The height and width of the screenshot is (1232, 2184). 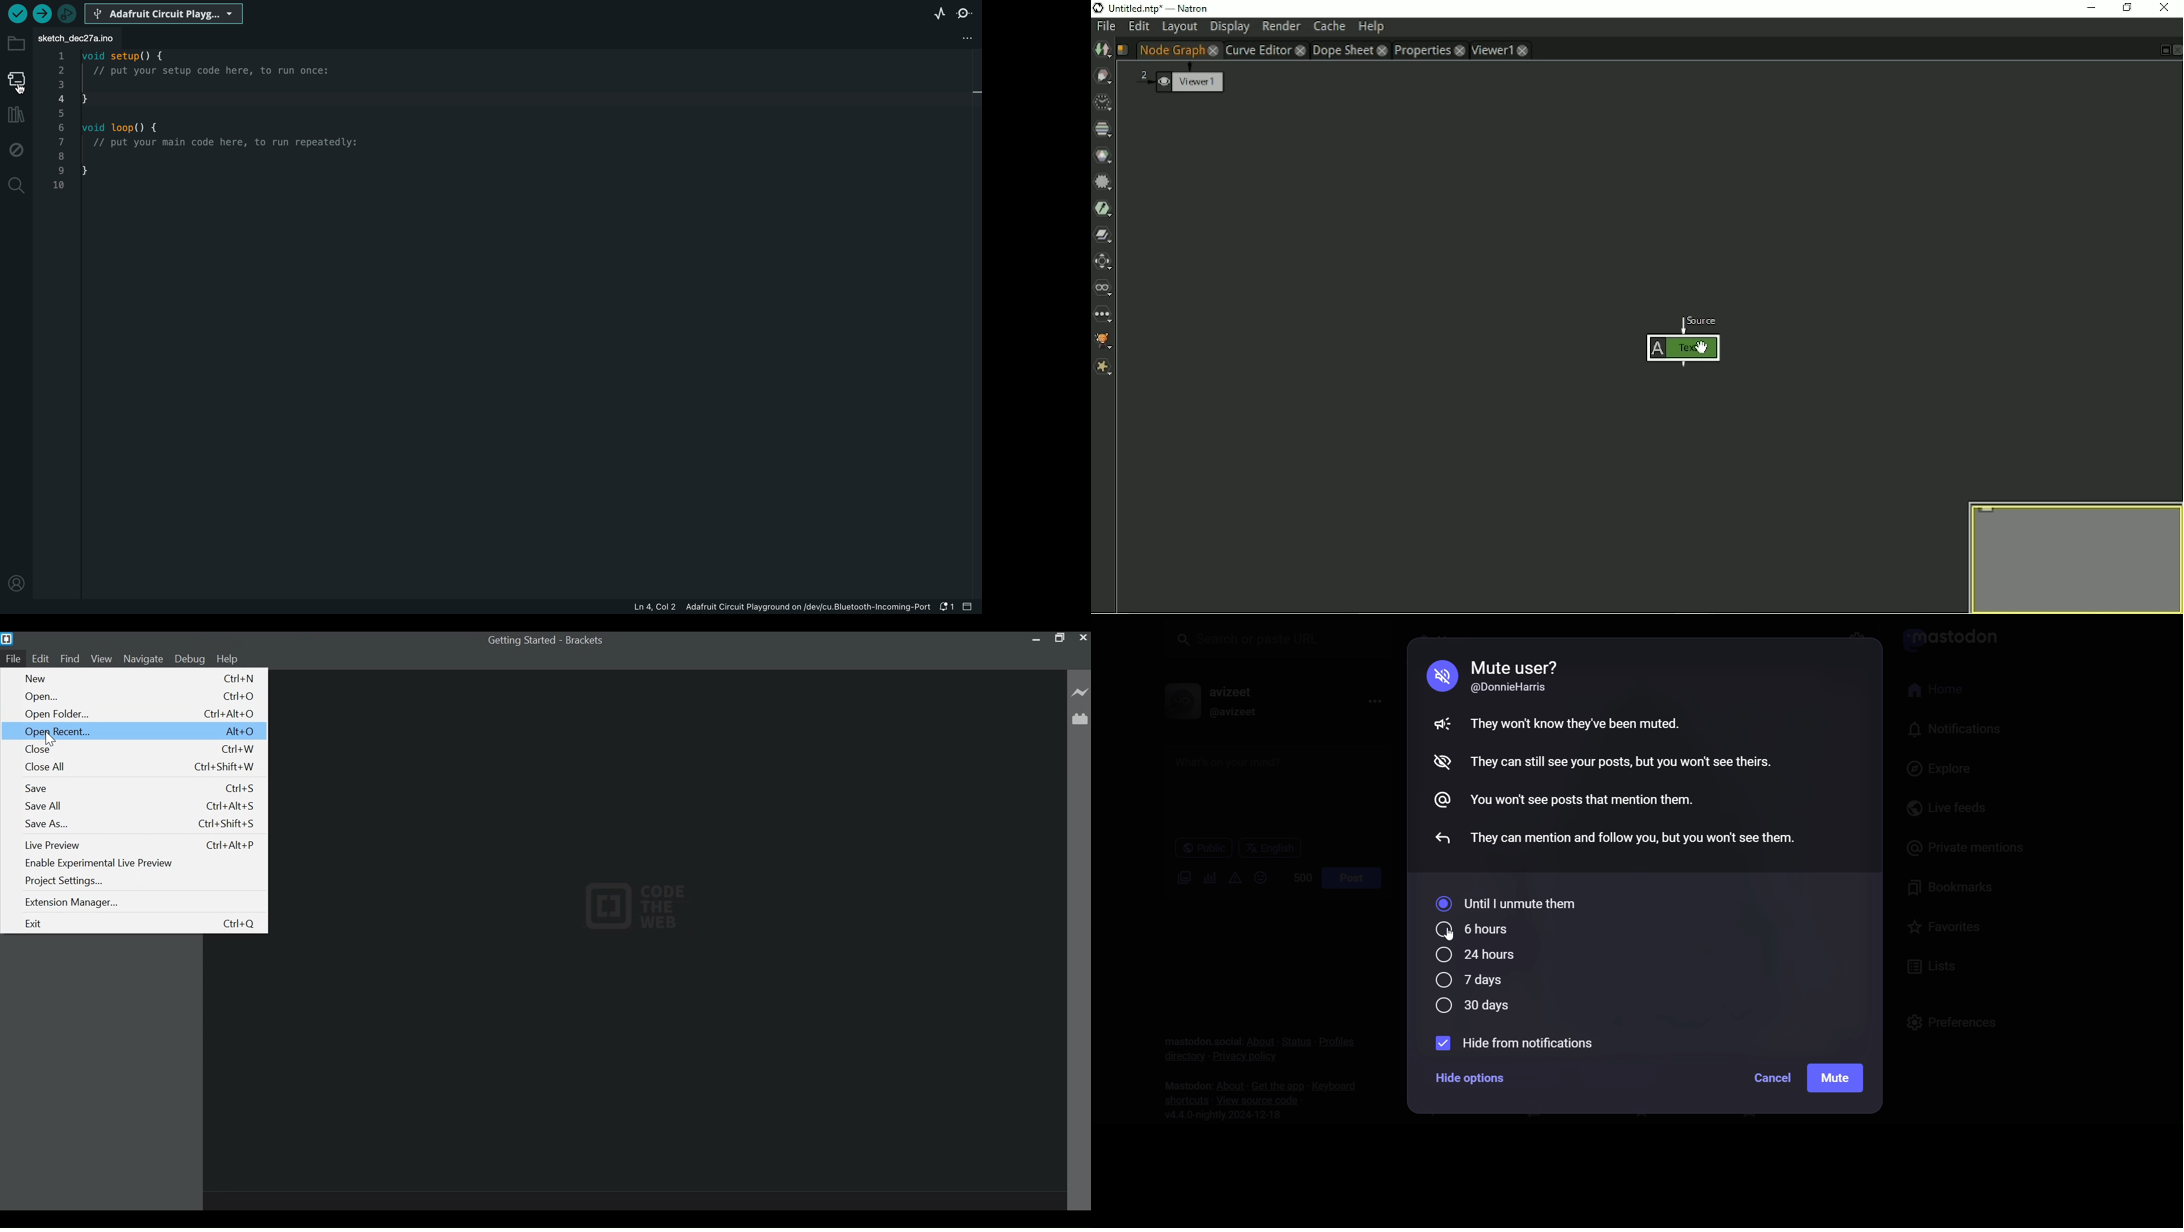 I want to click on Exit, so click(x=139, y=924).